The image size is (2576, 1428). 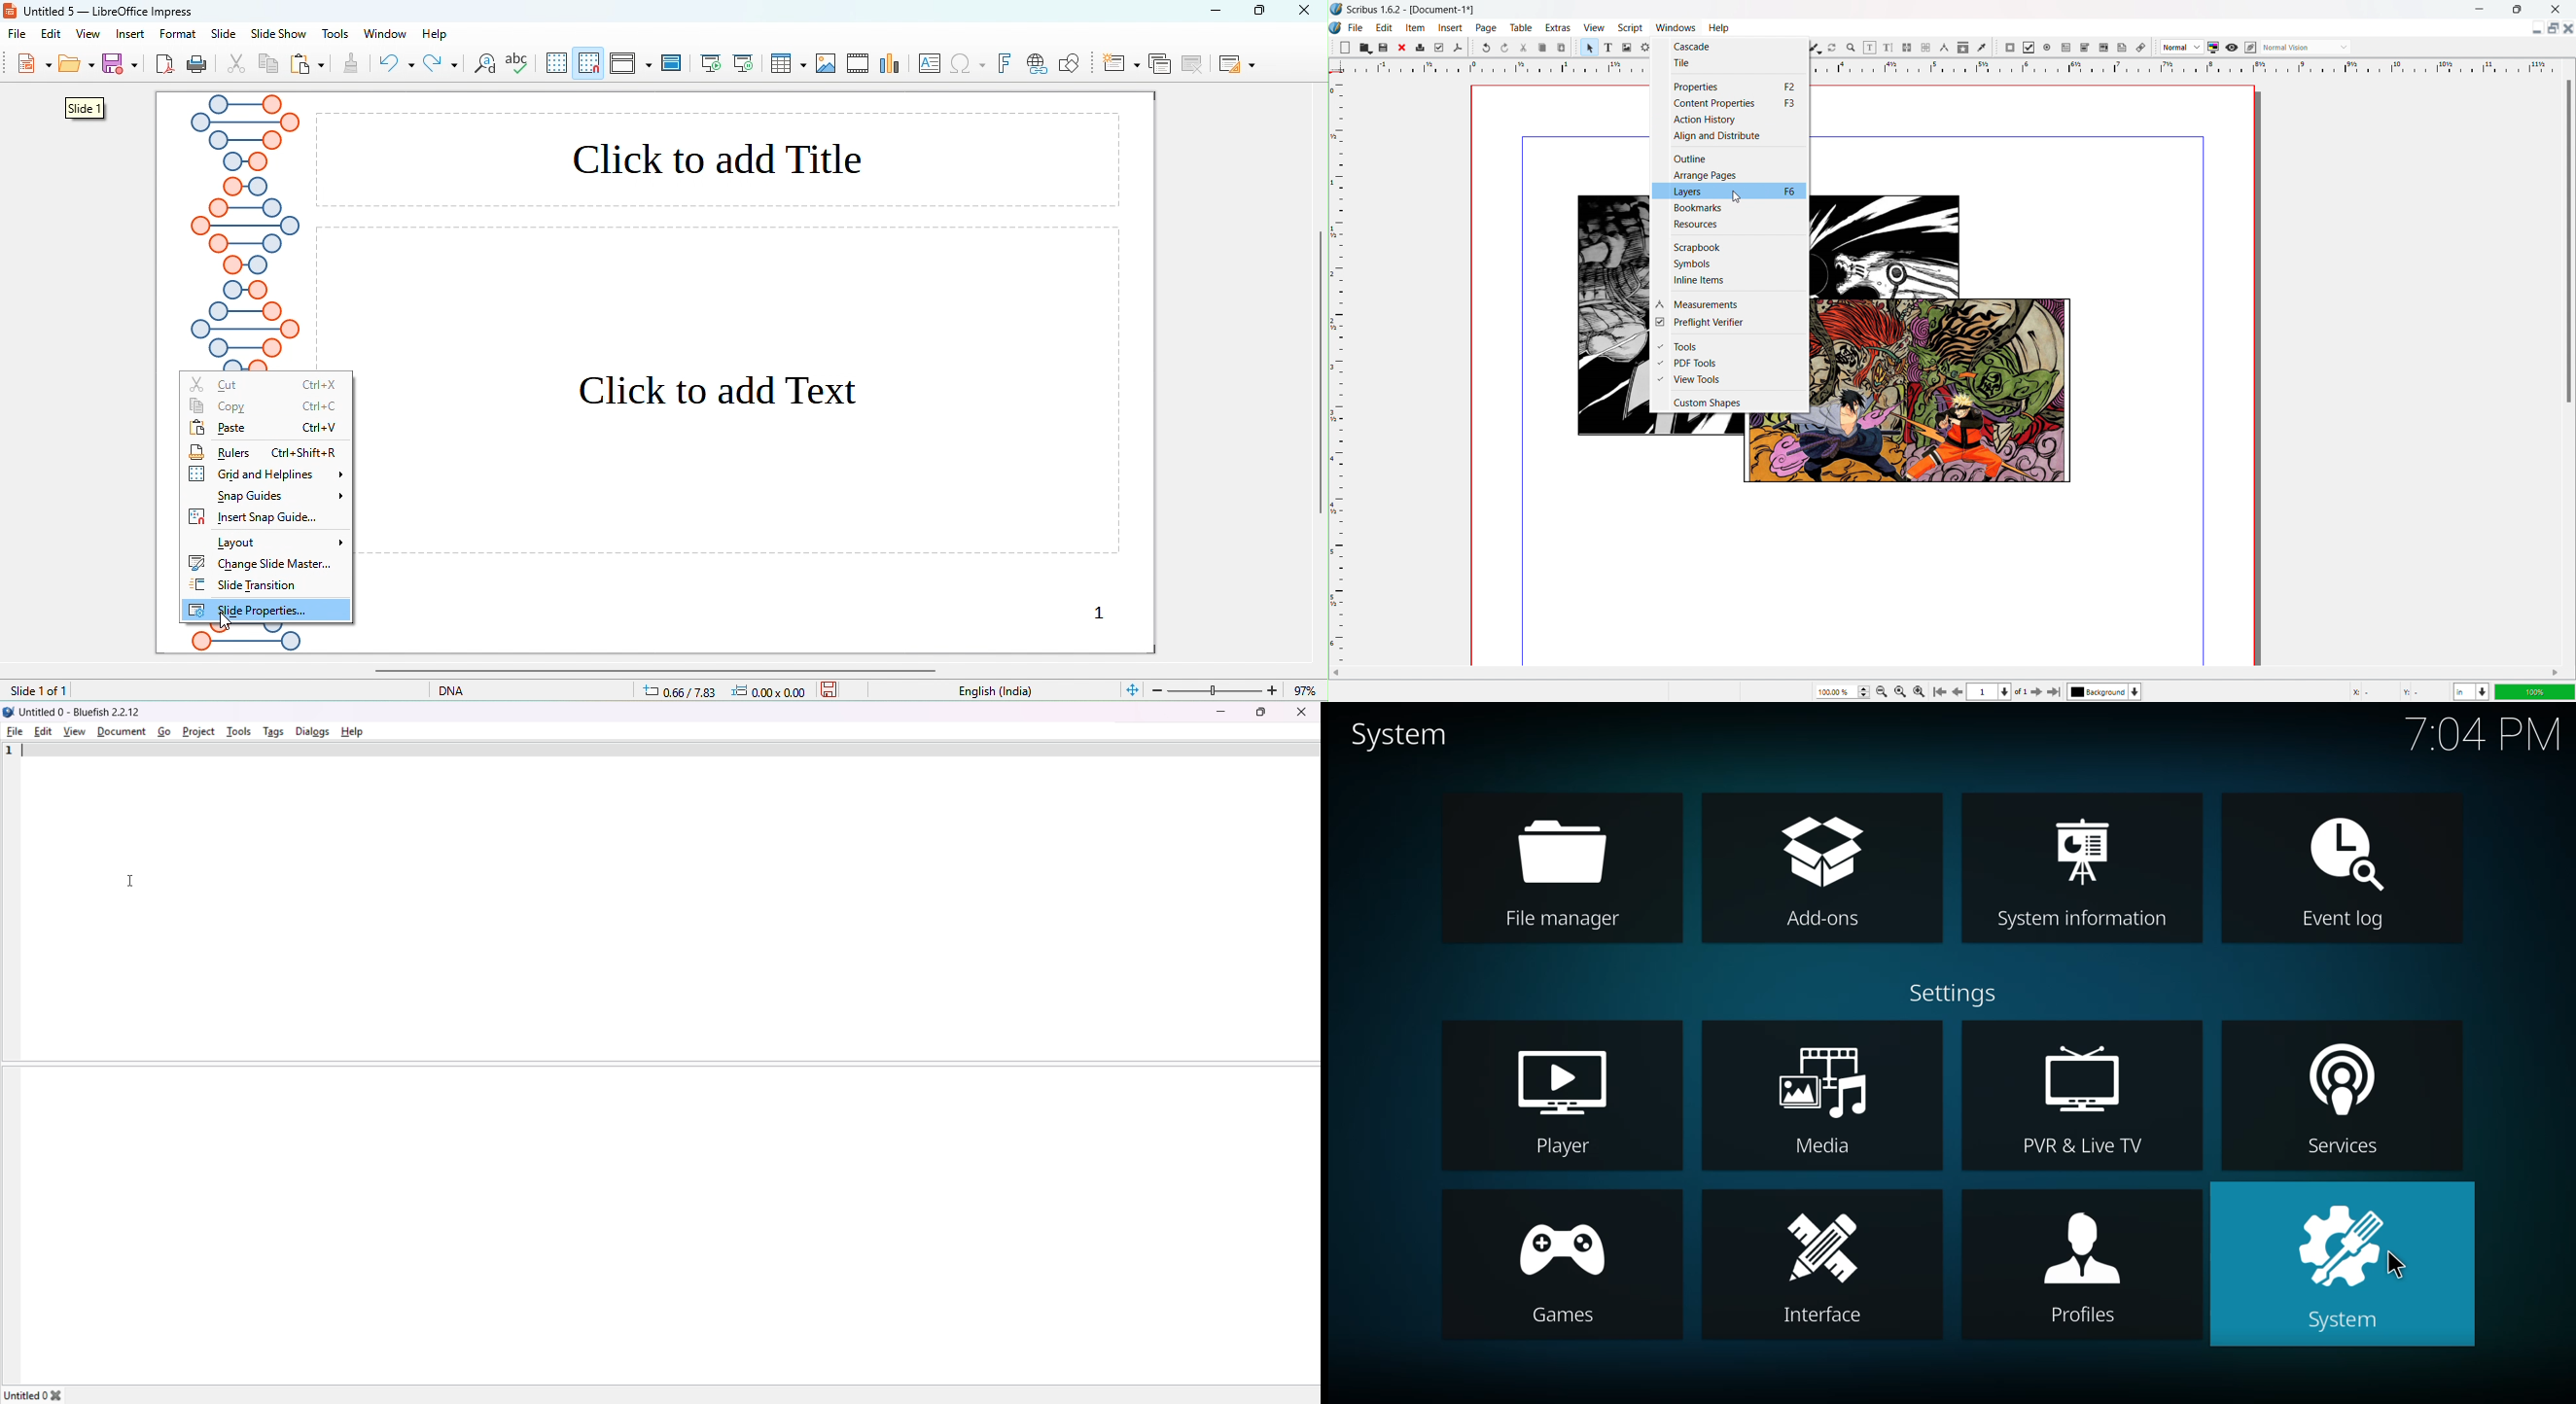 What do you see at coordinates (308, 65) in the screenshot?
I see `paste` at bounding box center [308, 65].